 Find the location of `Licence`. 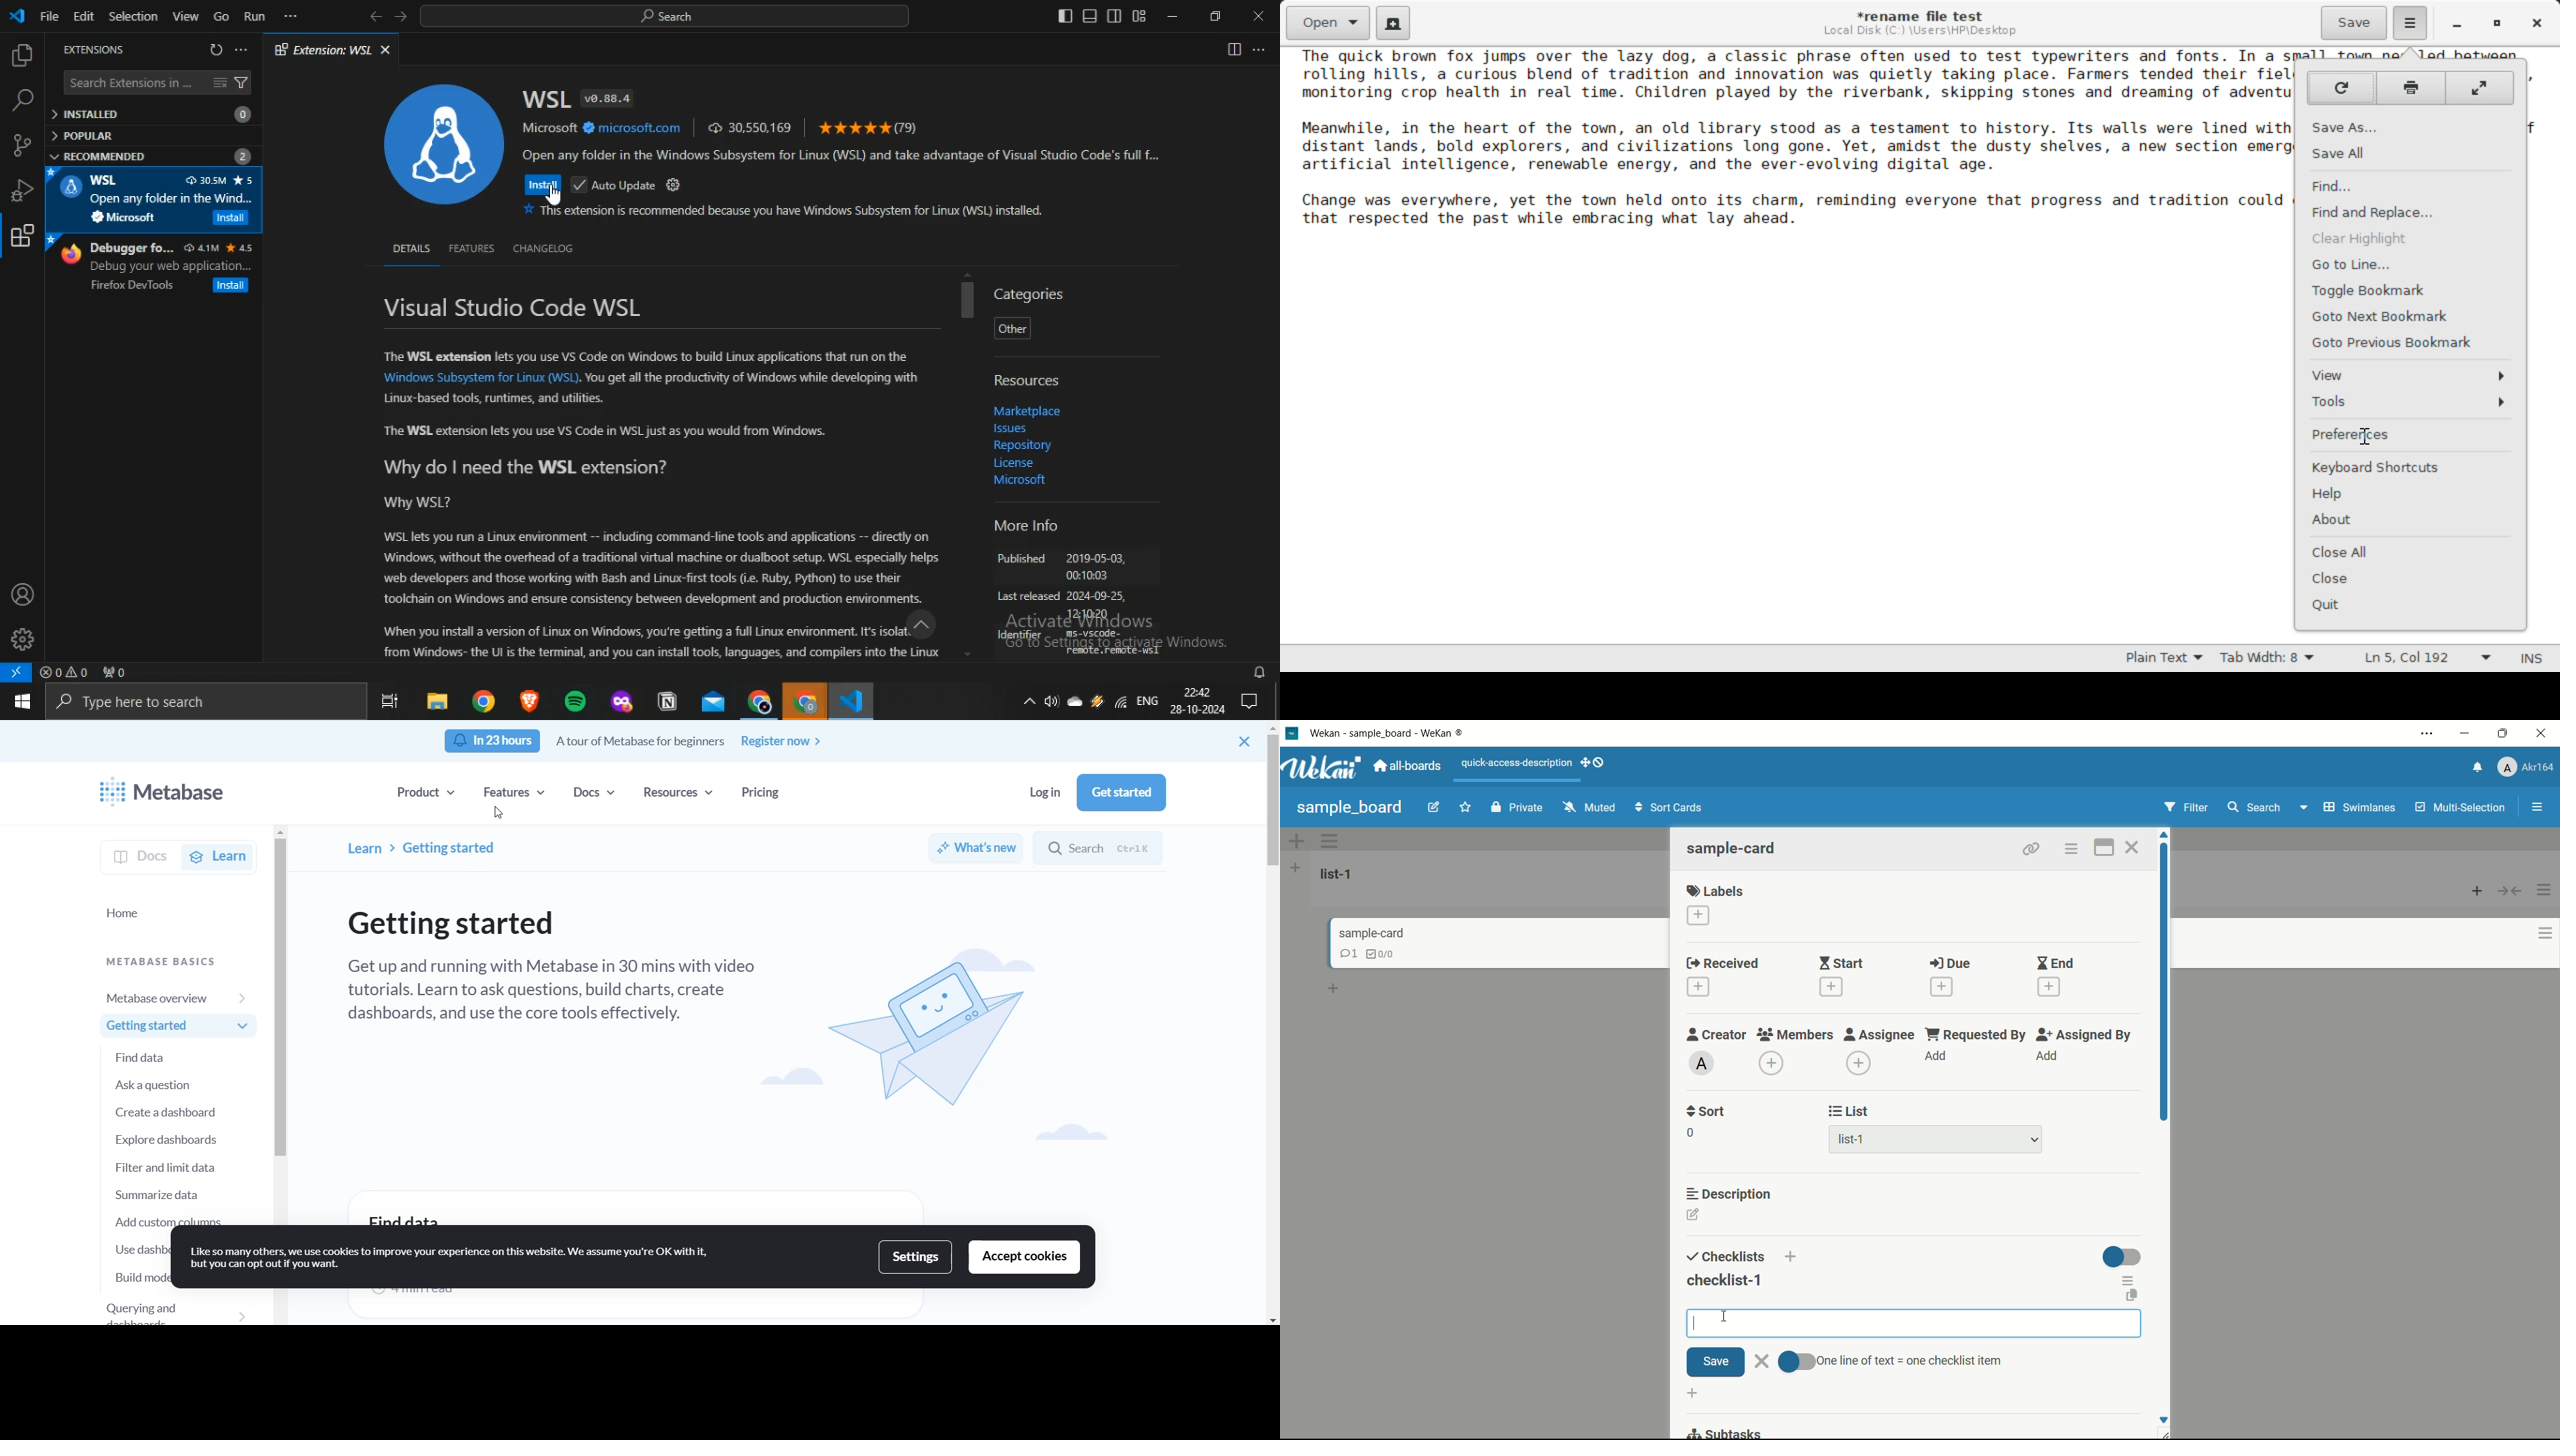

Licence is located at coordinates (1014, 462).